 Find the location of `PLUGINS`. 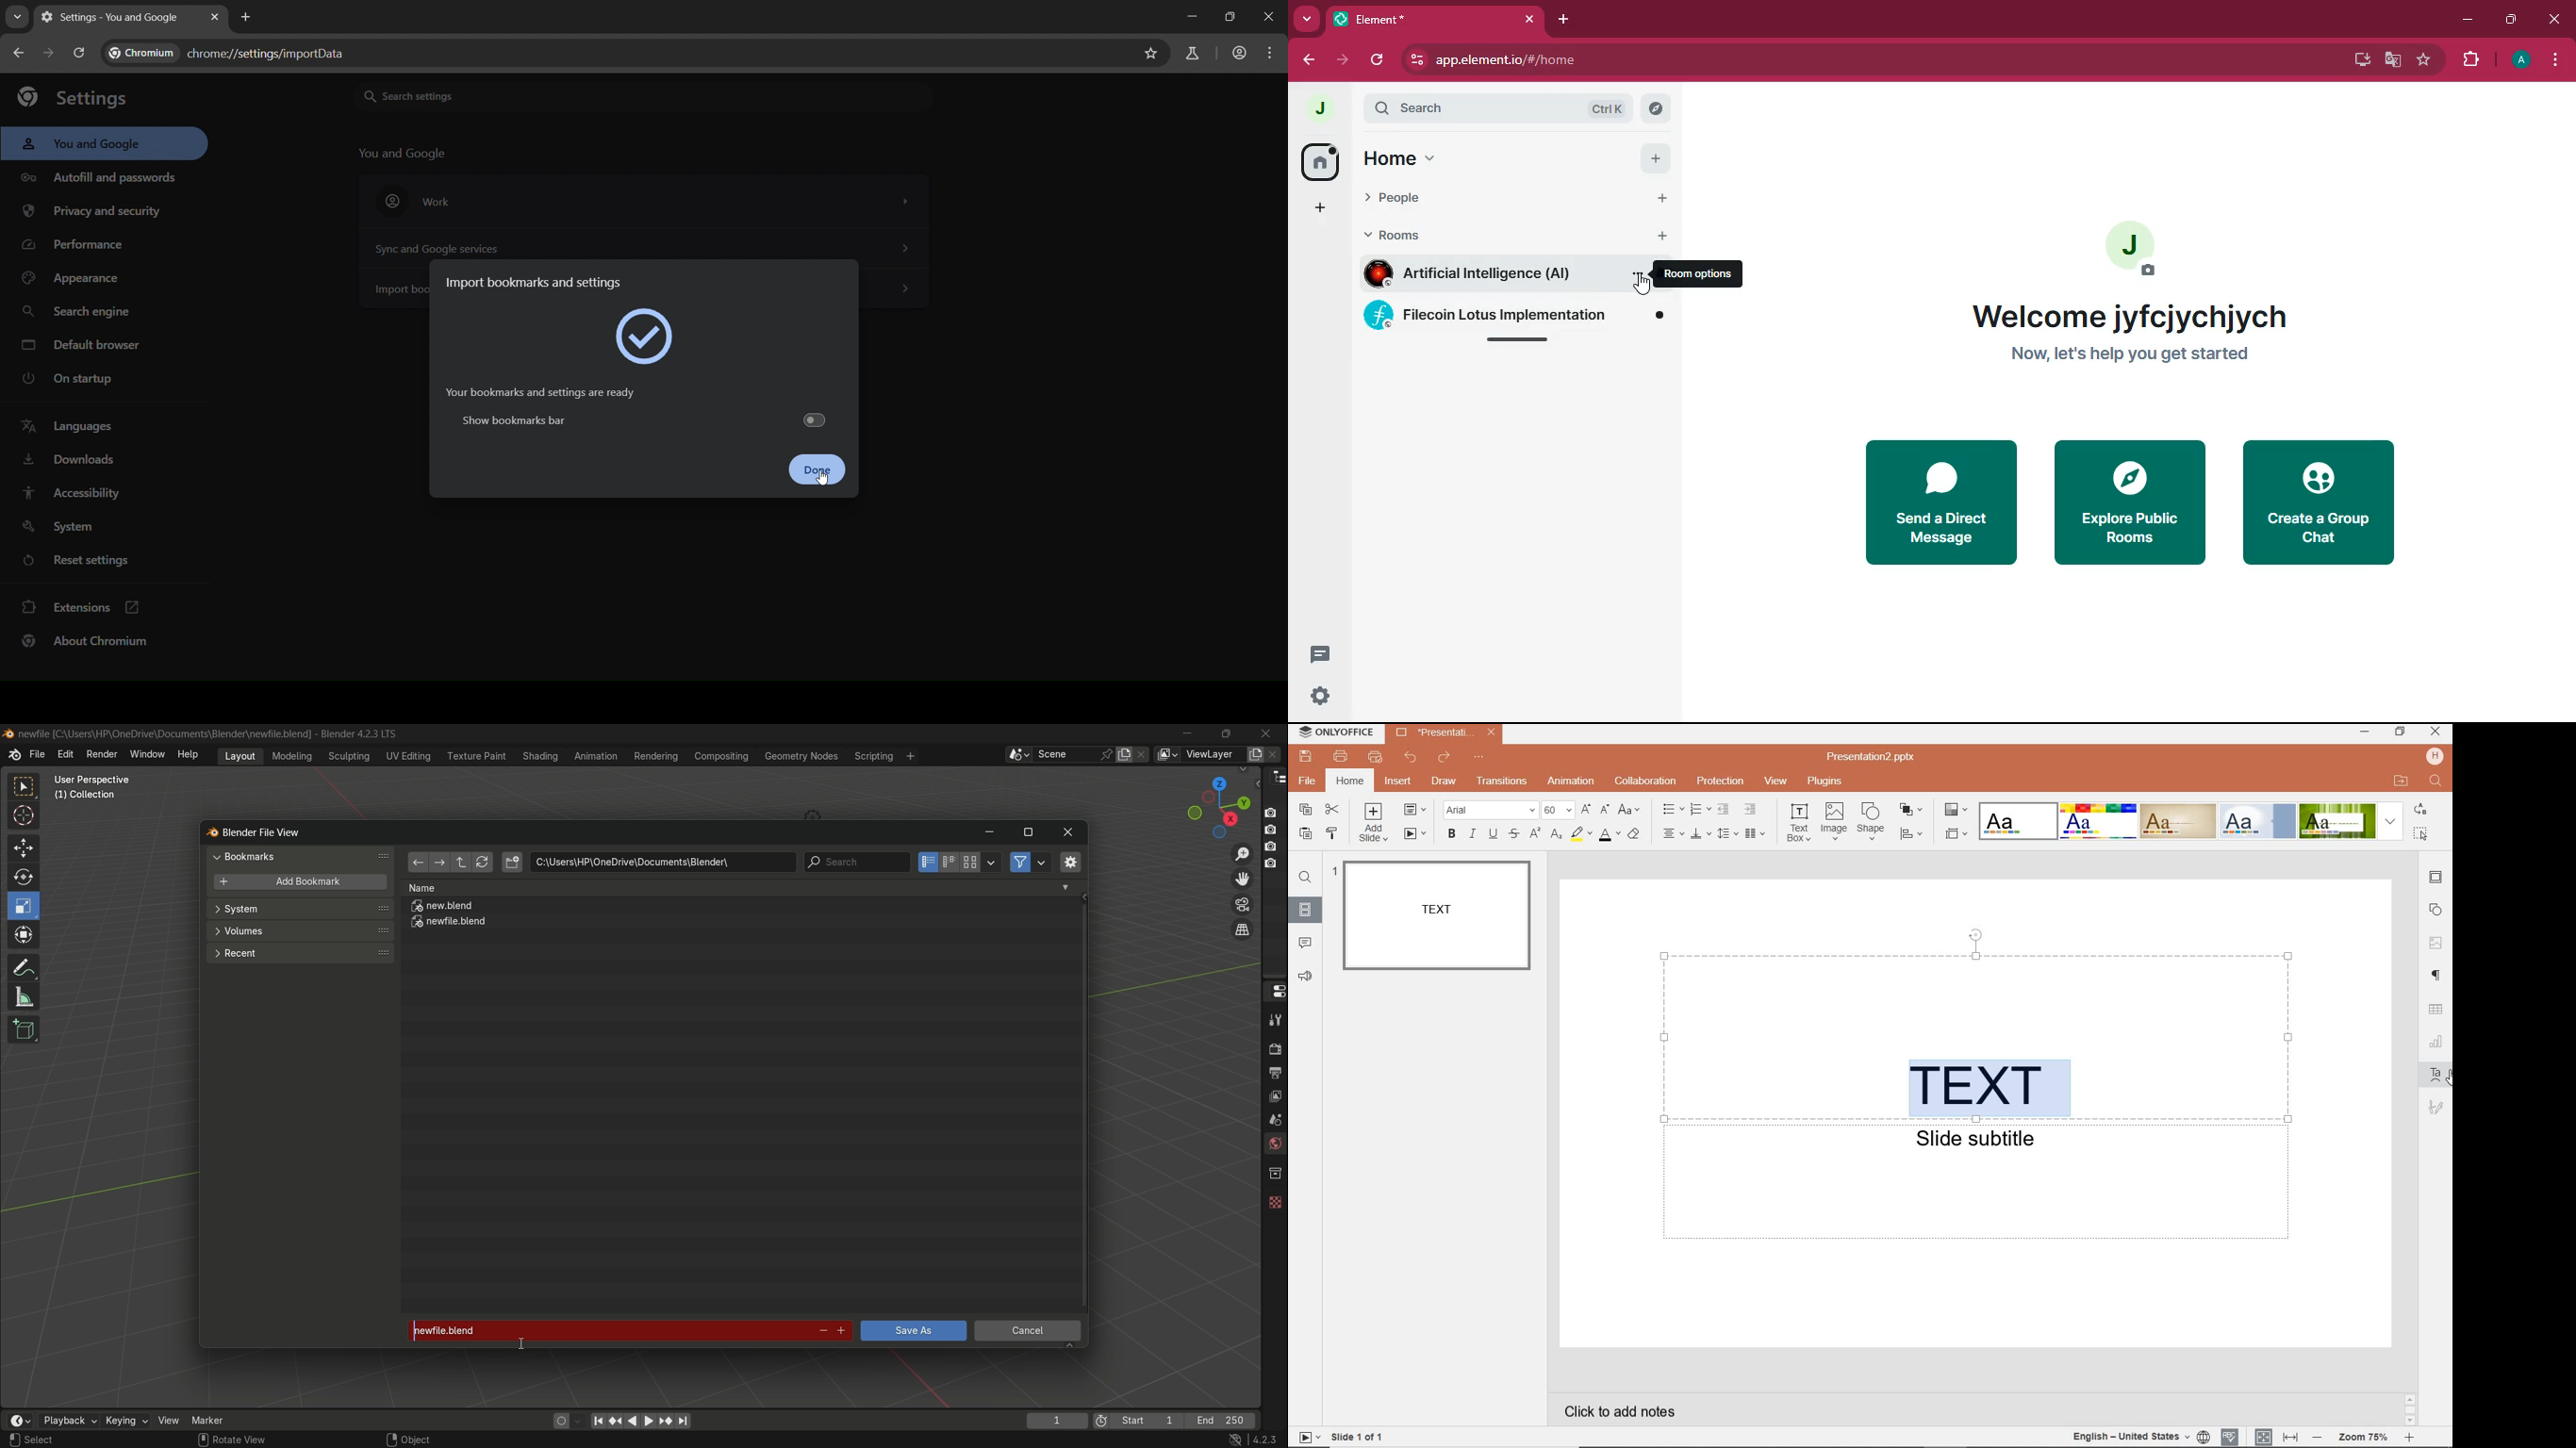

PLUGINS is located at coordinates (1824, 780).